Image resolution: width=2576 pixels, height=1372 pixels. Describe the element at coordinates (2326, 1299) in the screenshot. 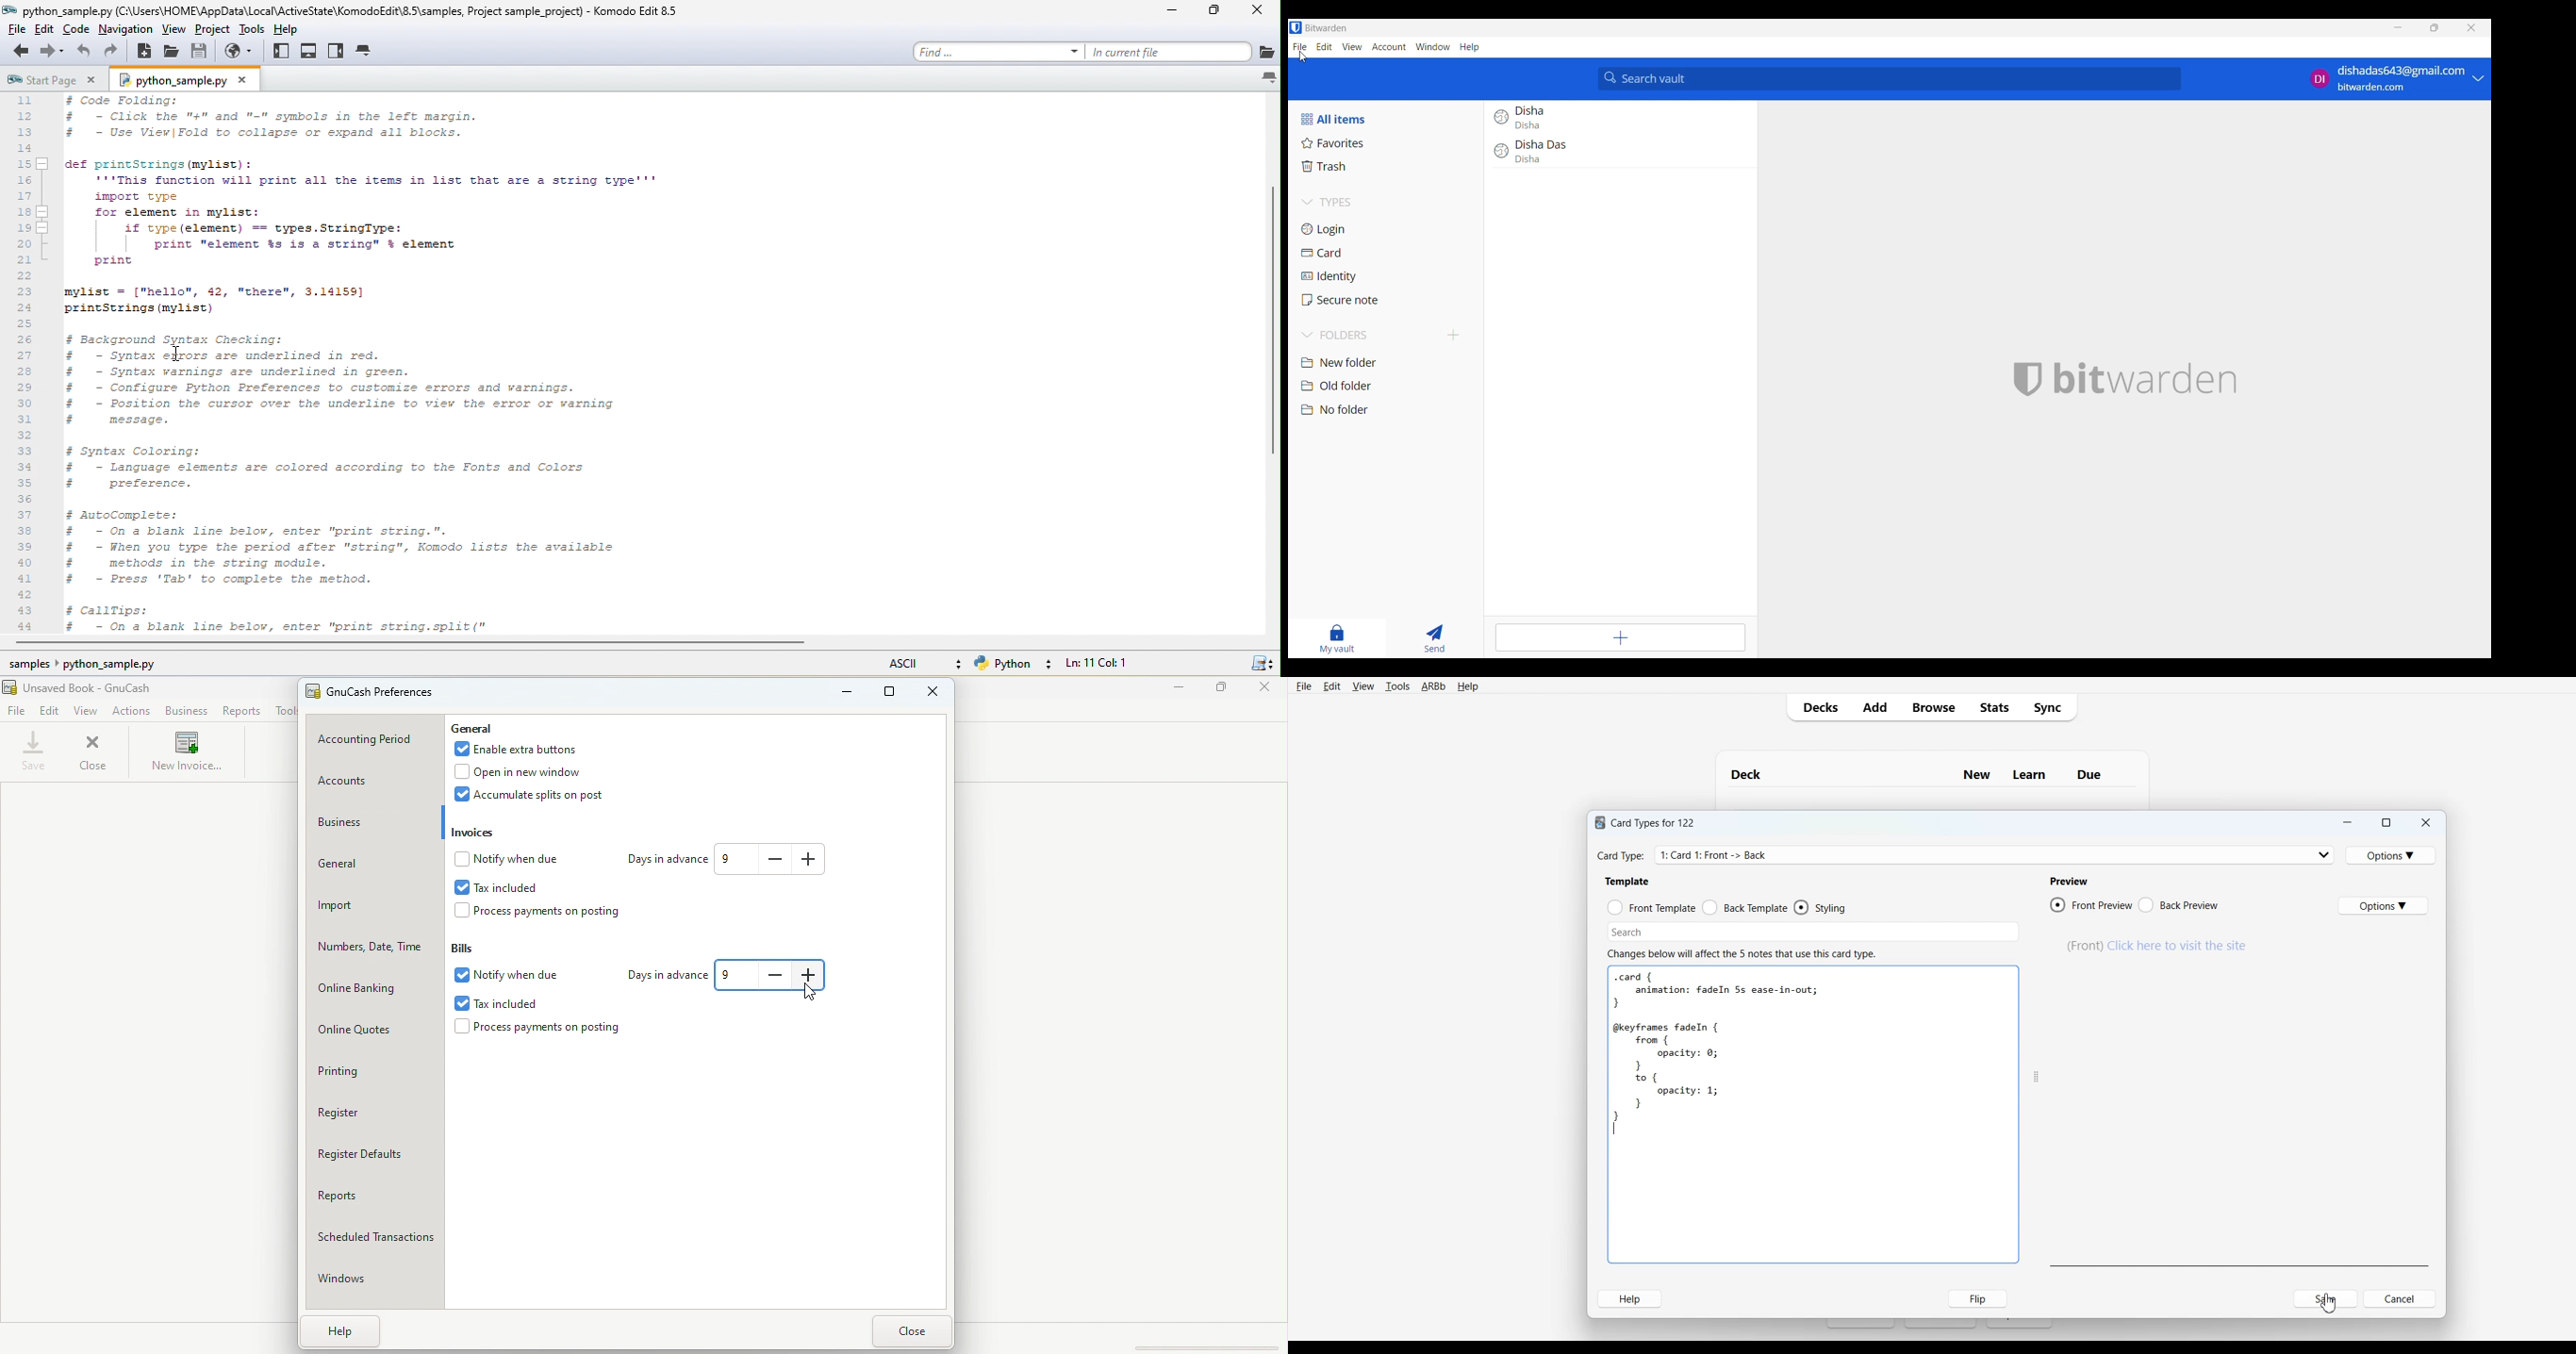

I see `Save` at that location.